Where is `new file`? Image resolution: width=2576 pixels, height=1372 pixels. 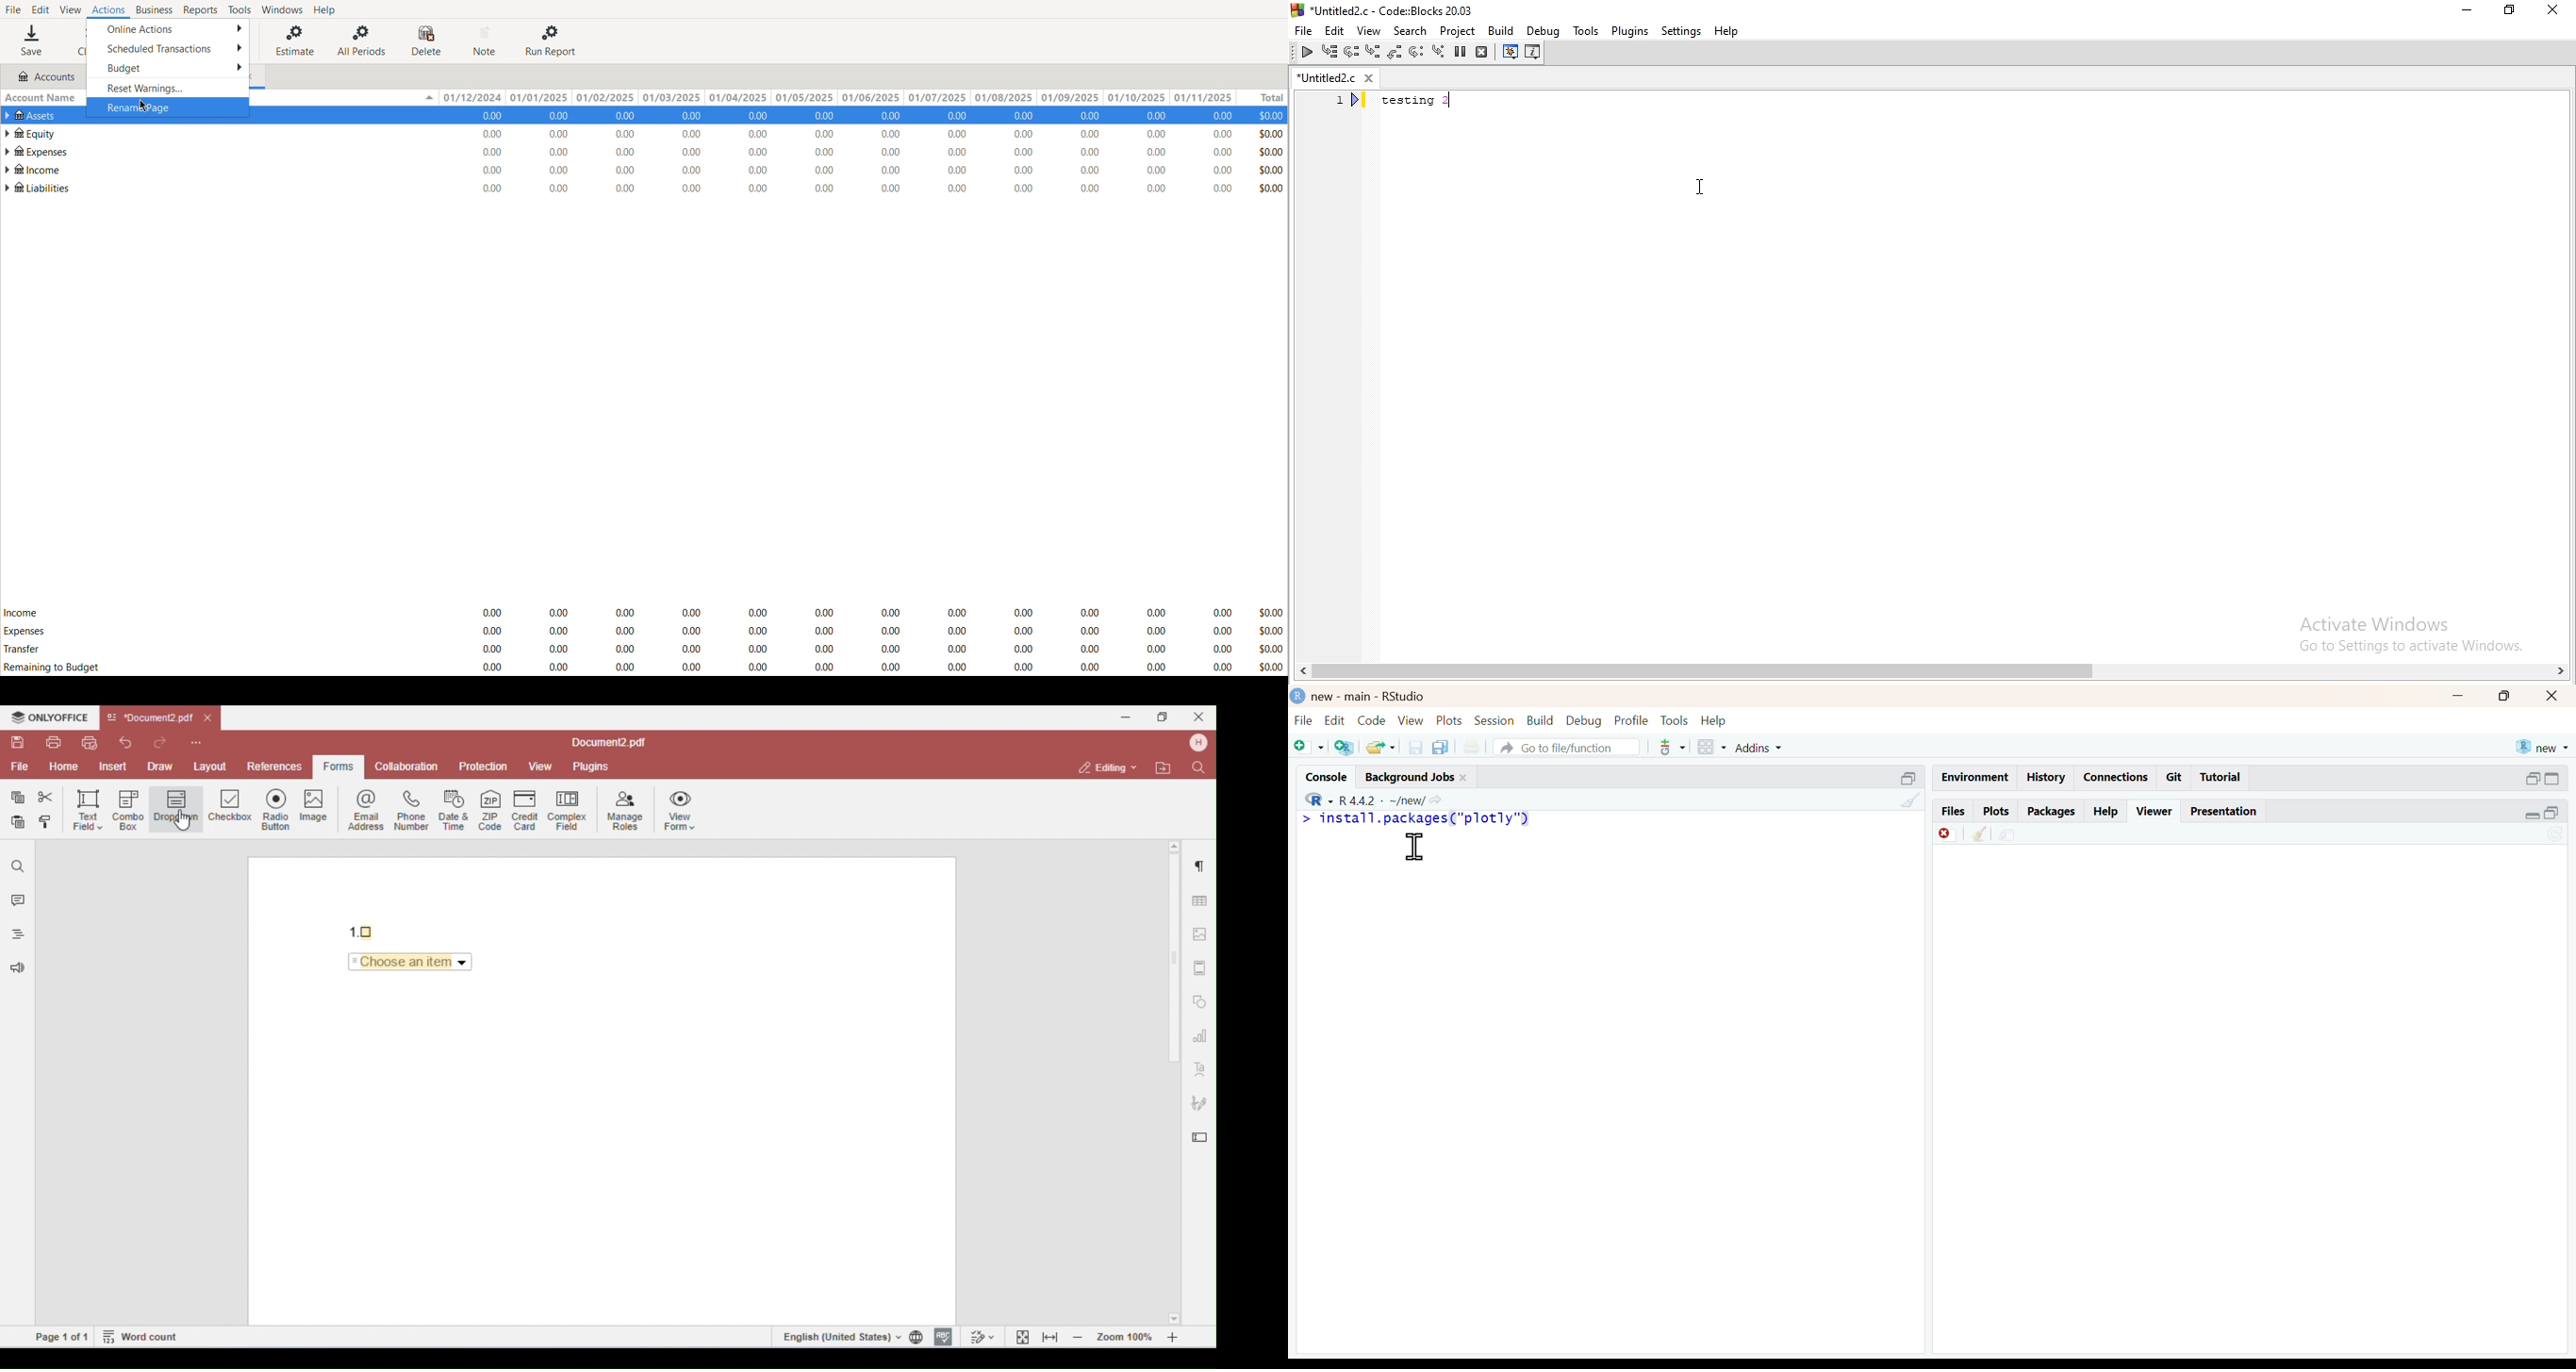
new file is located at coordinates (1307, 746).